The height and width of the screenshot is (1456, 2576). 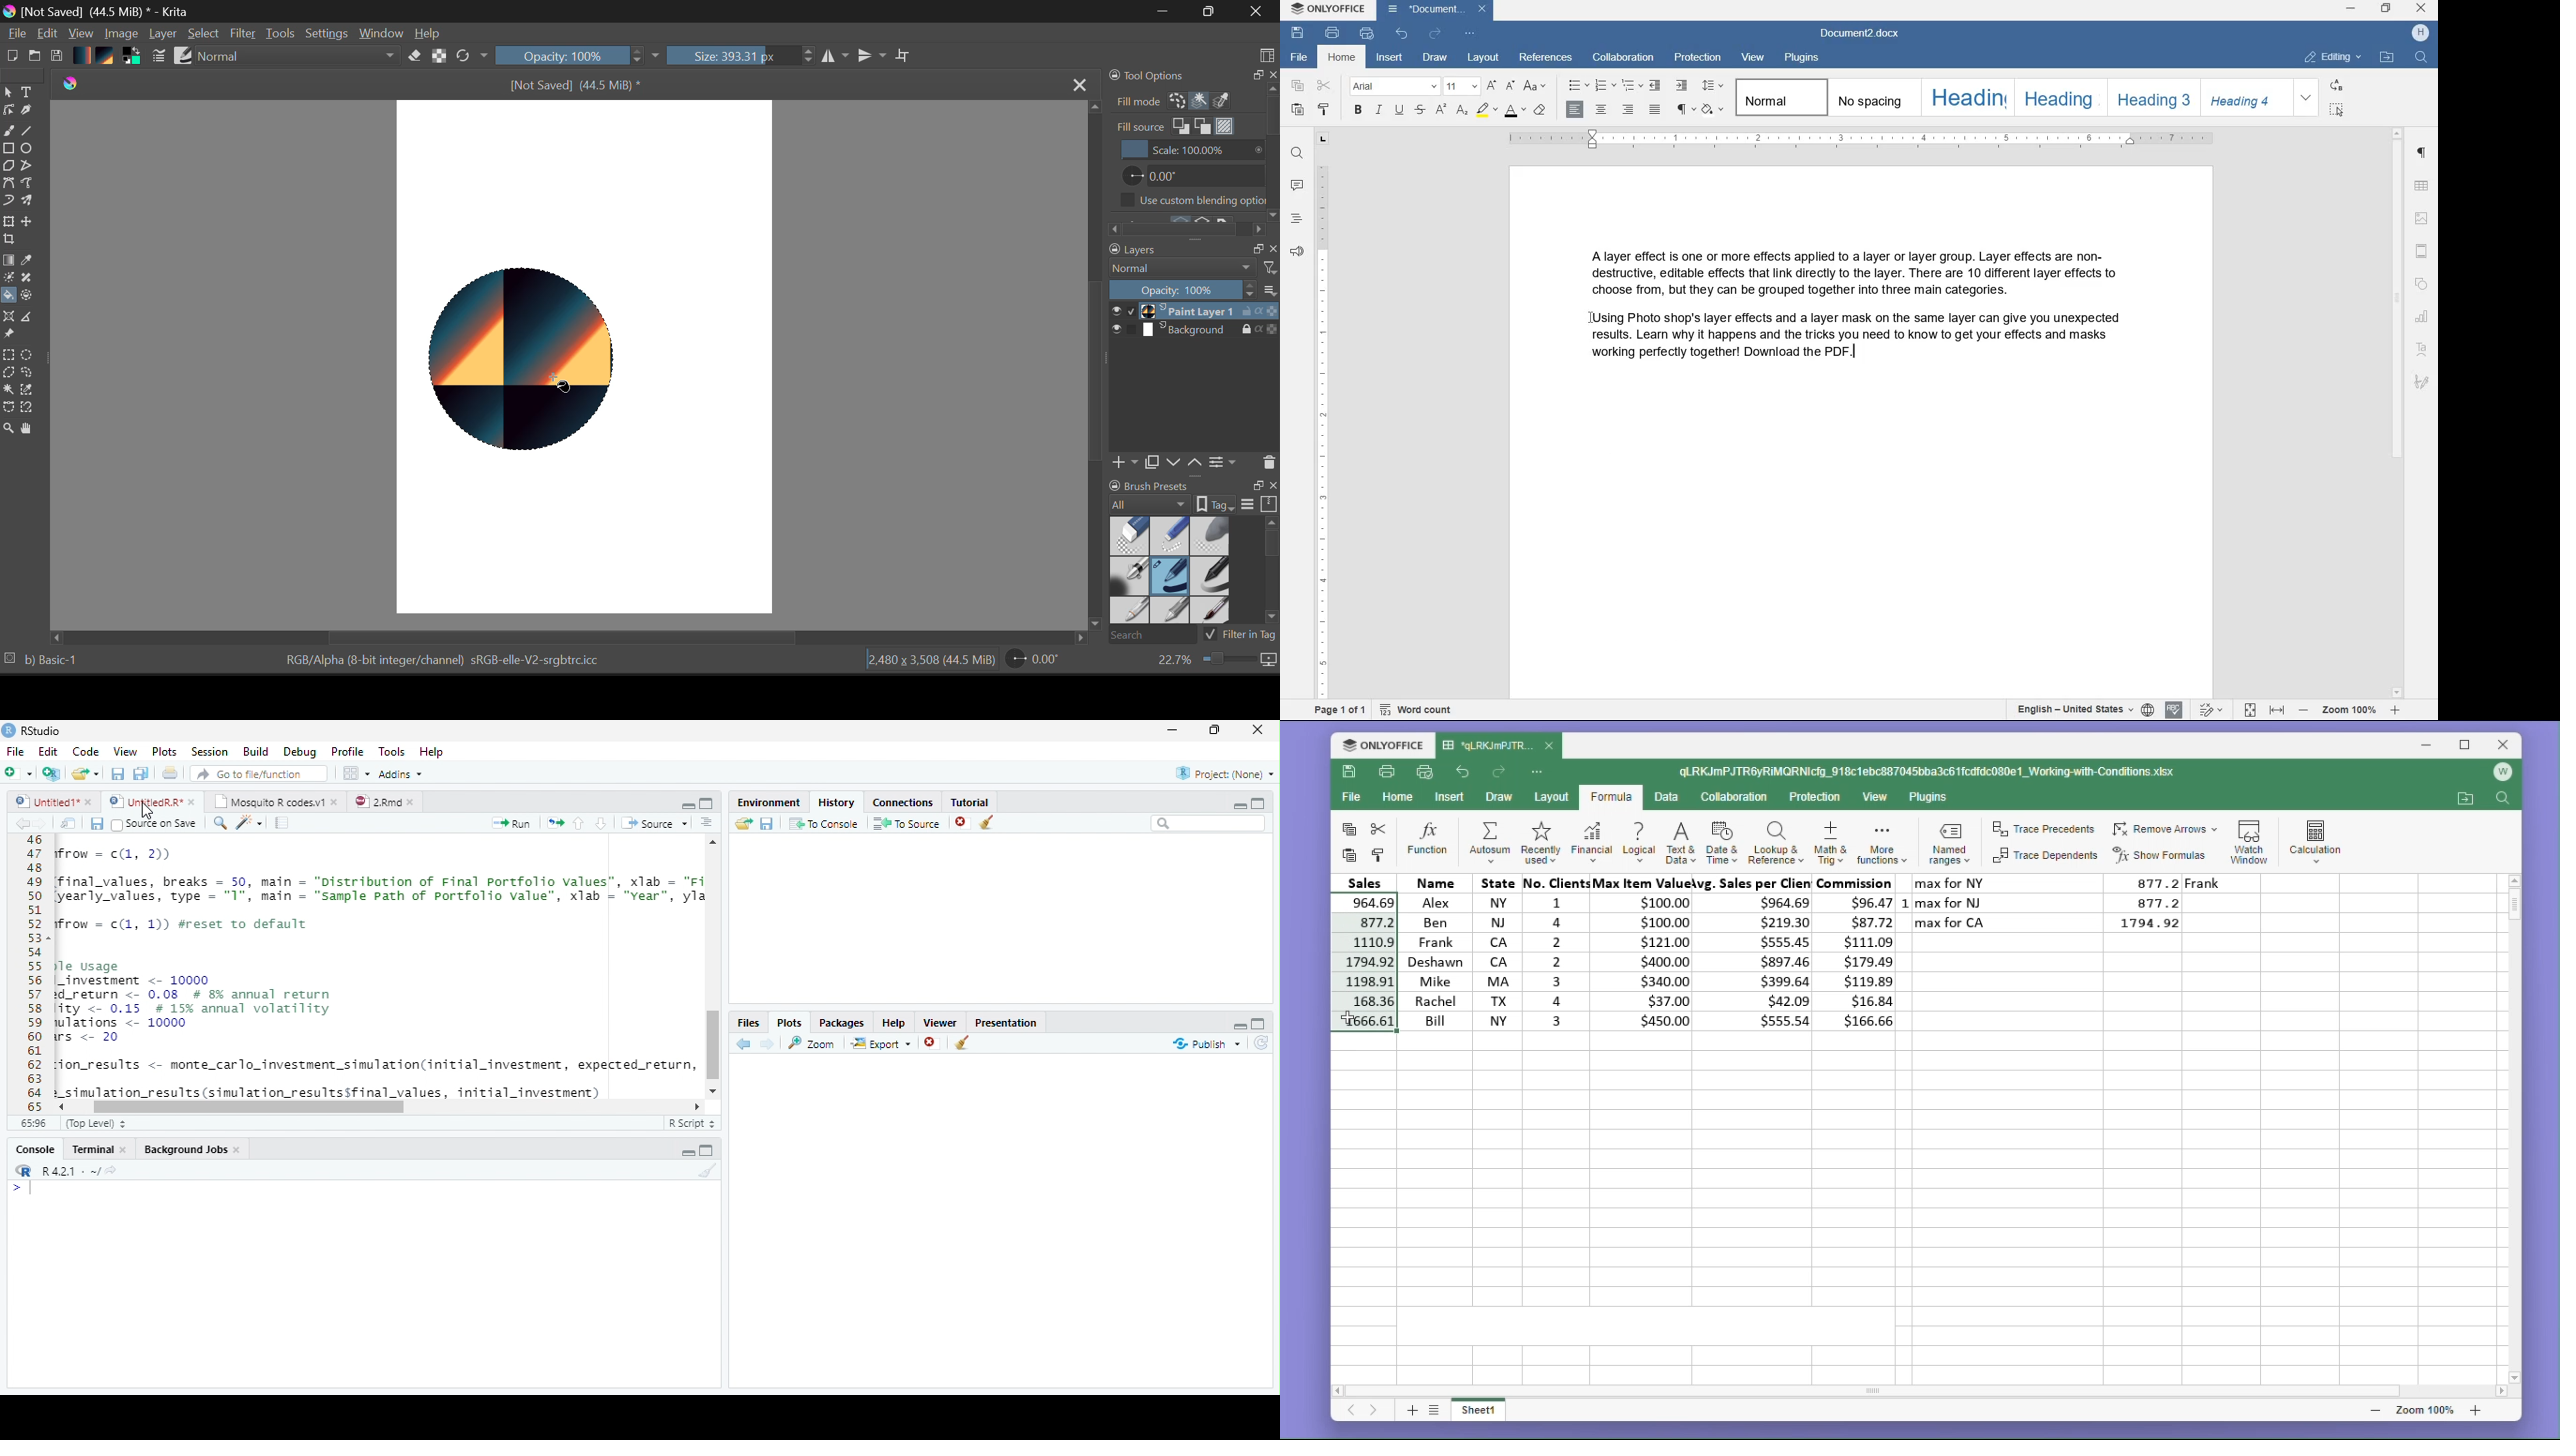 I want to click on HP, so click(x=2421, y=34).